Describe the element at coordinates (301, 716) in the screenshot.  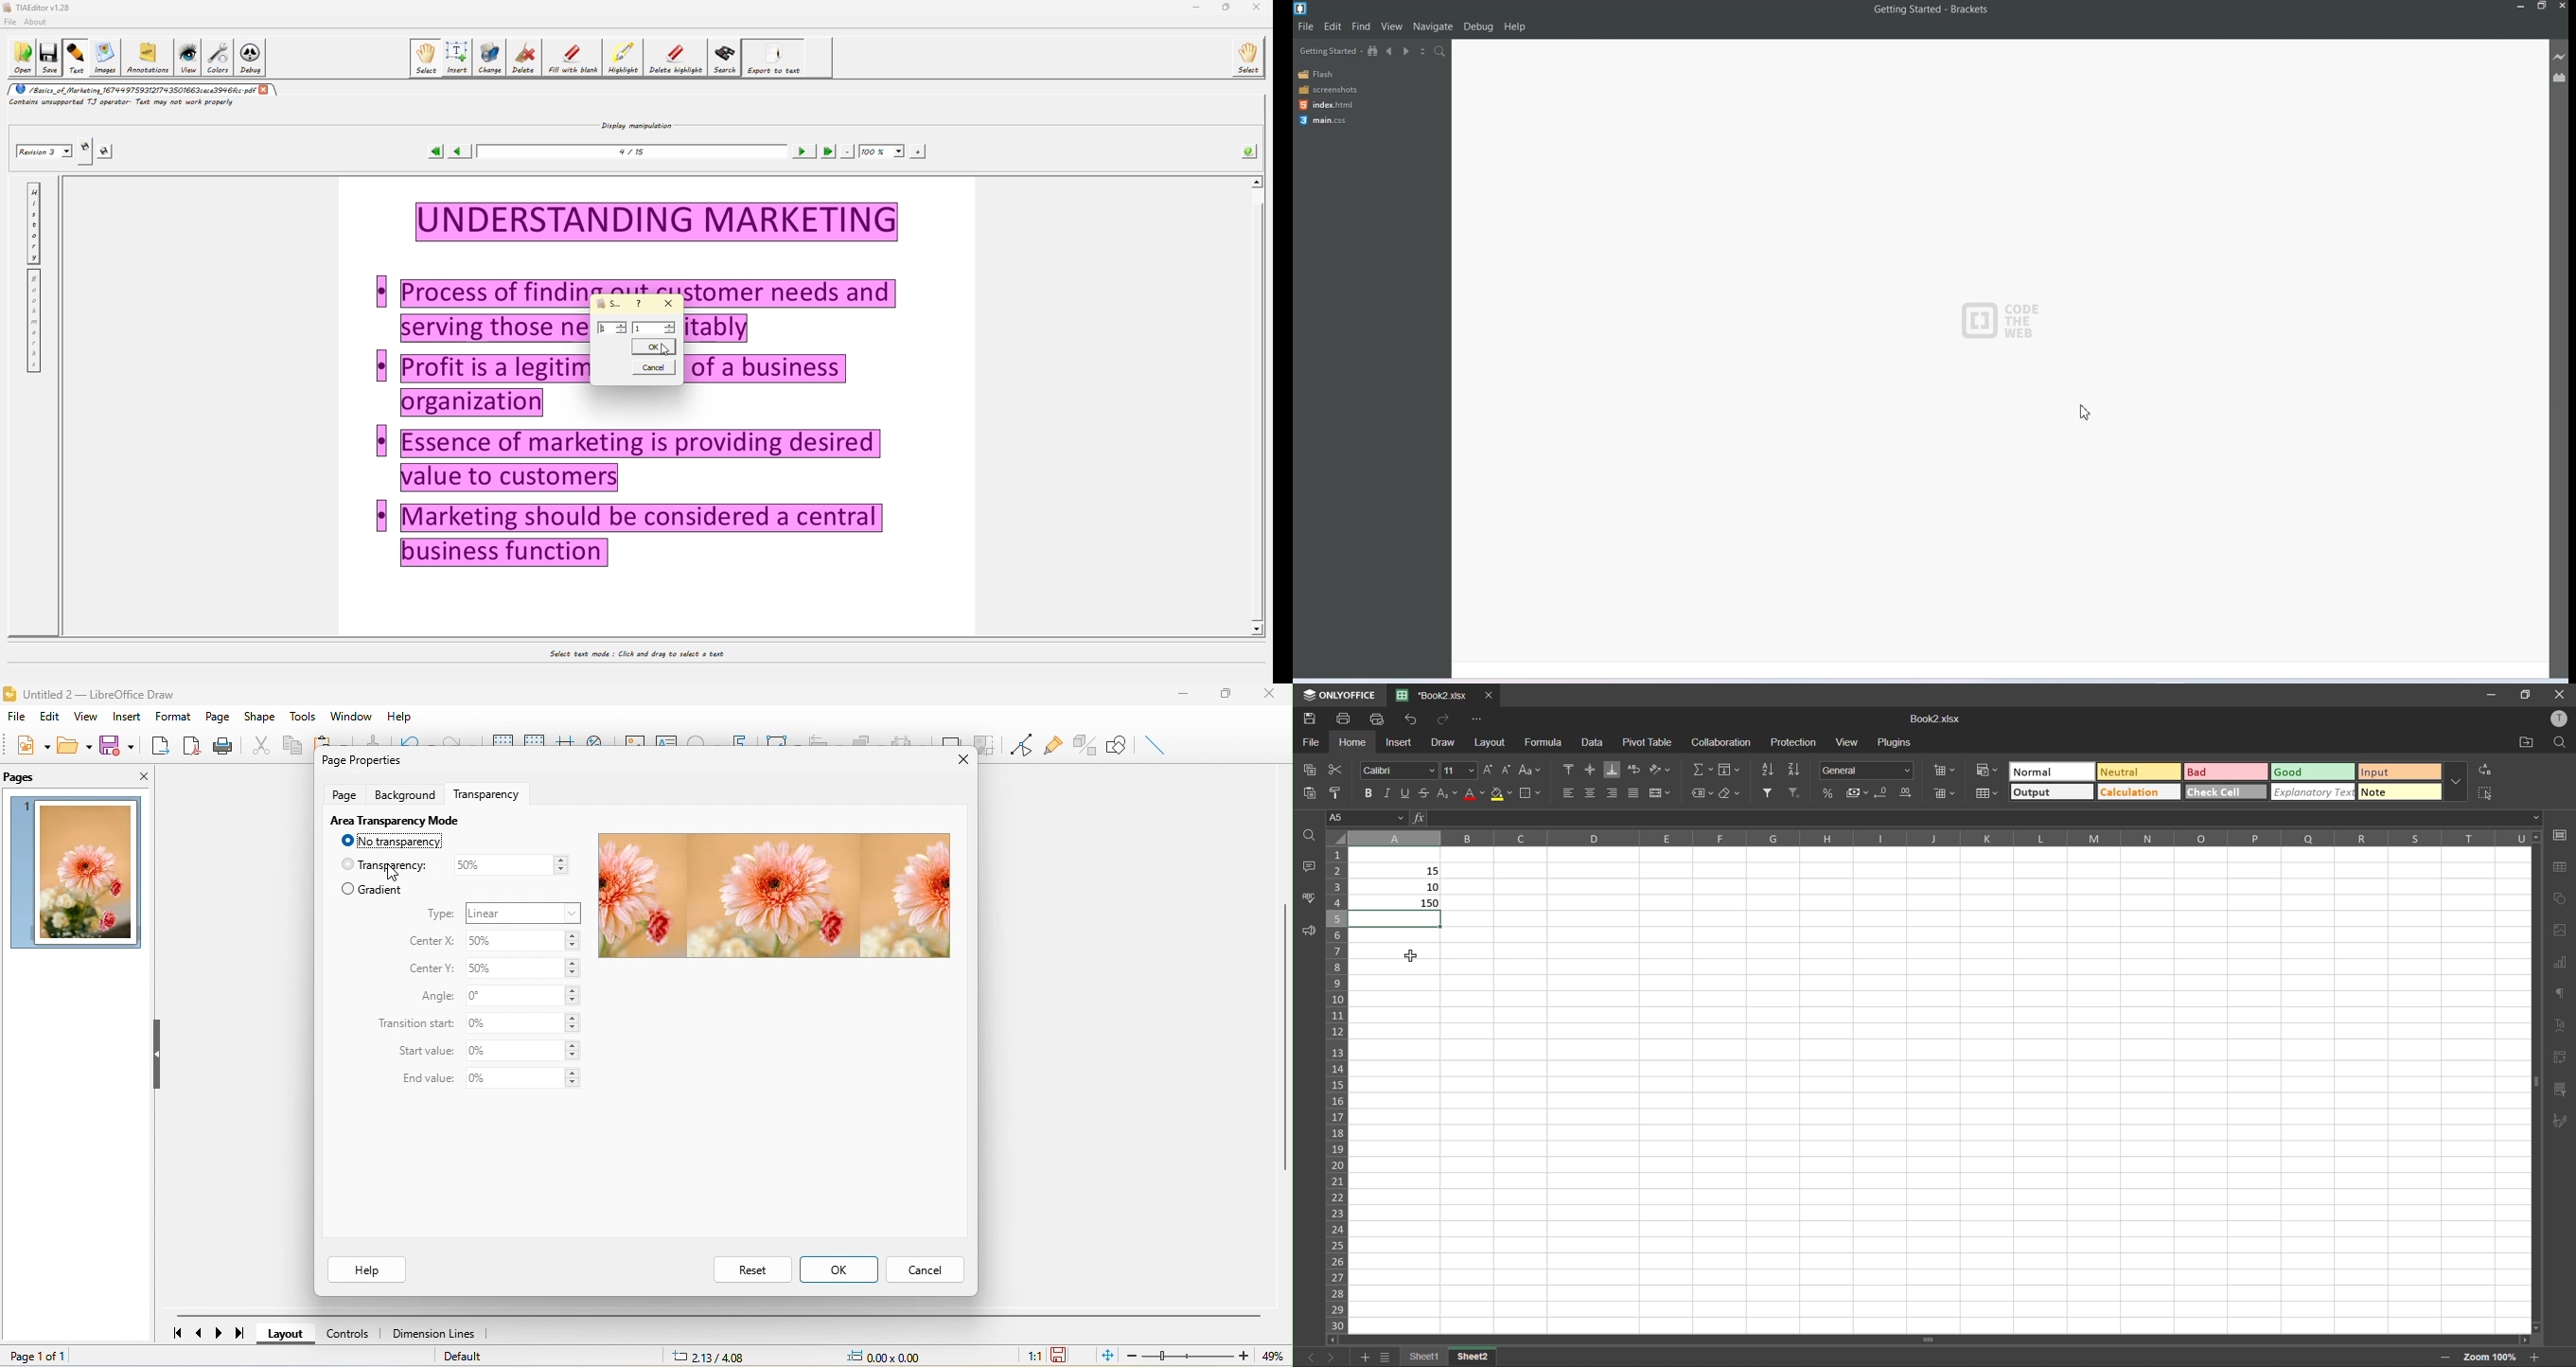
I see `tools` at that location.